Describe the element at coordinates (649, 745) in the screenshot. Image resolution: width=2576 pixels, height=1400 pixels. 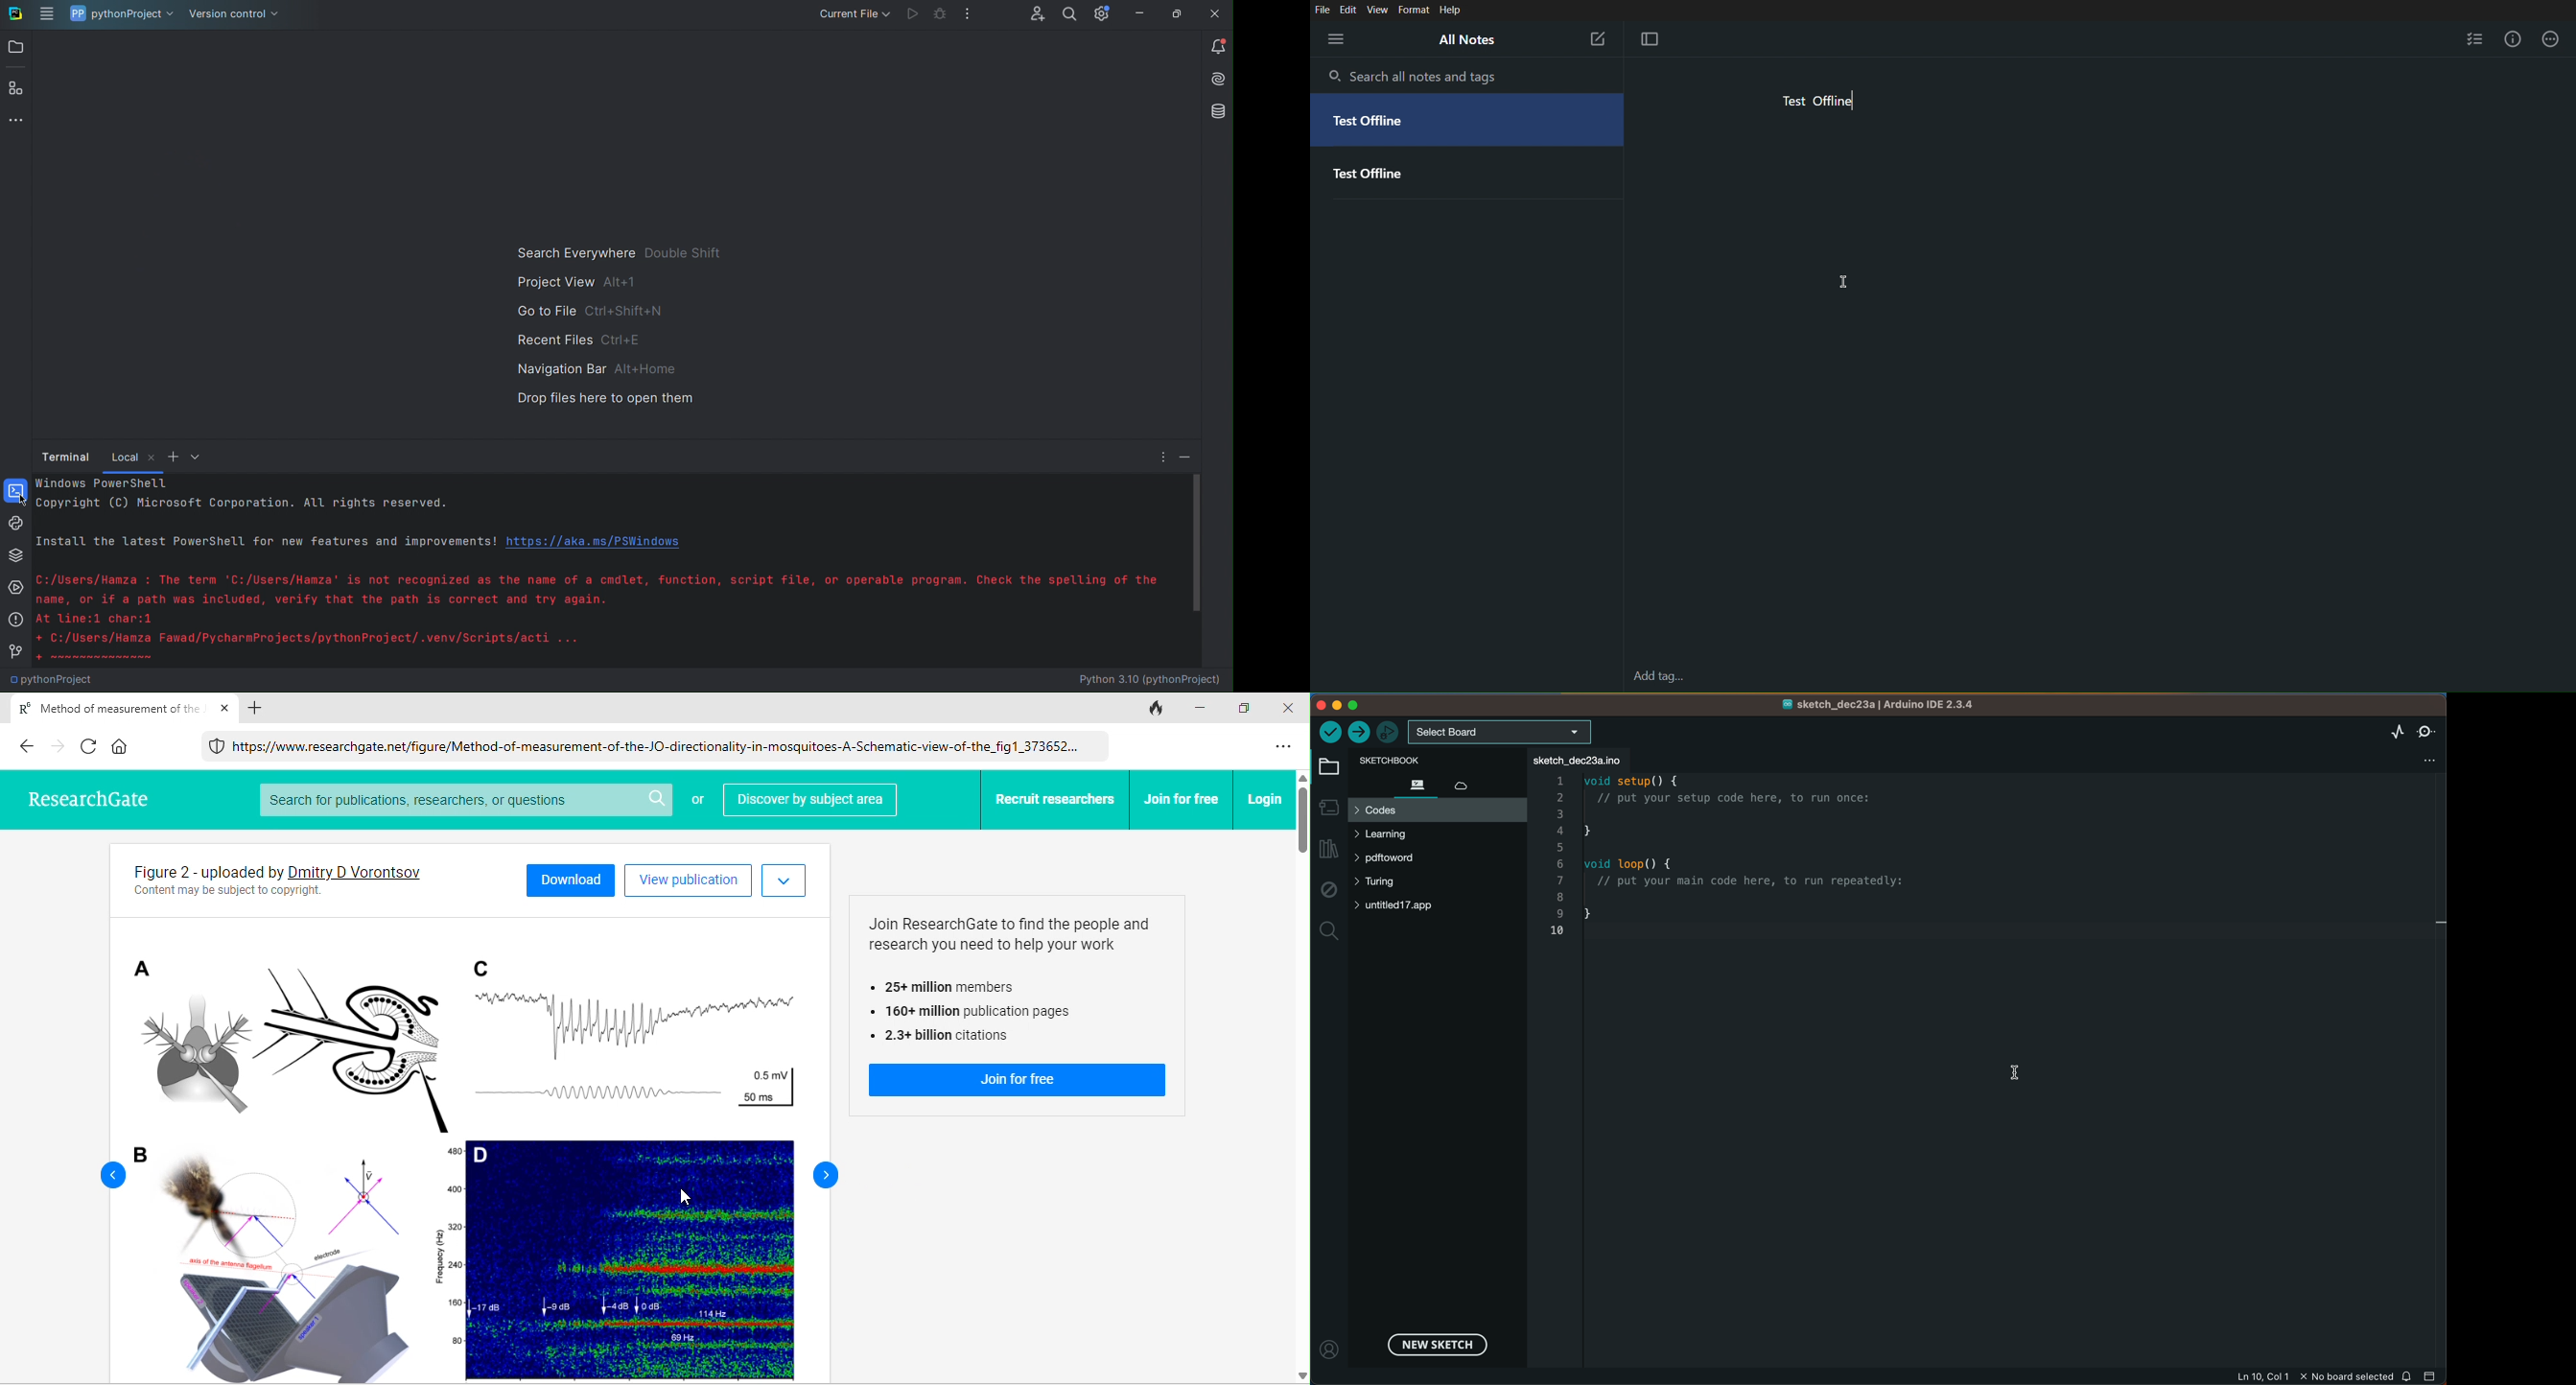
I see `https web link` at that location.